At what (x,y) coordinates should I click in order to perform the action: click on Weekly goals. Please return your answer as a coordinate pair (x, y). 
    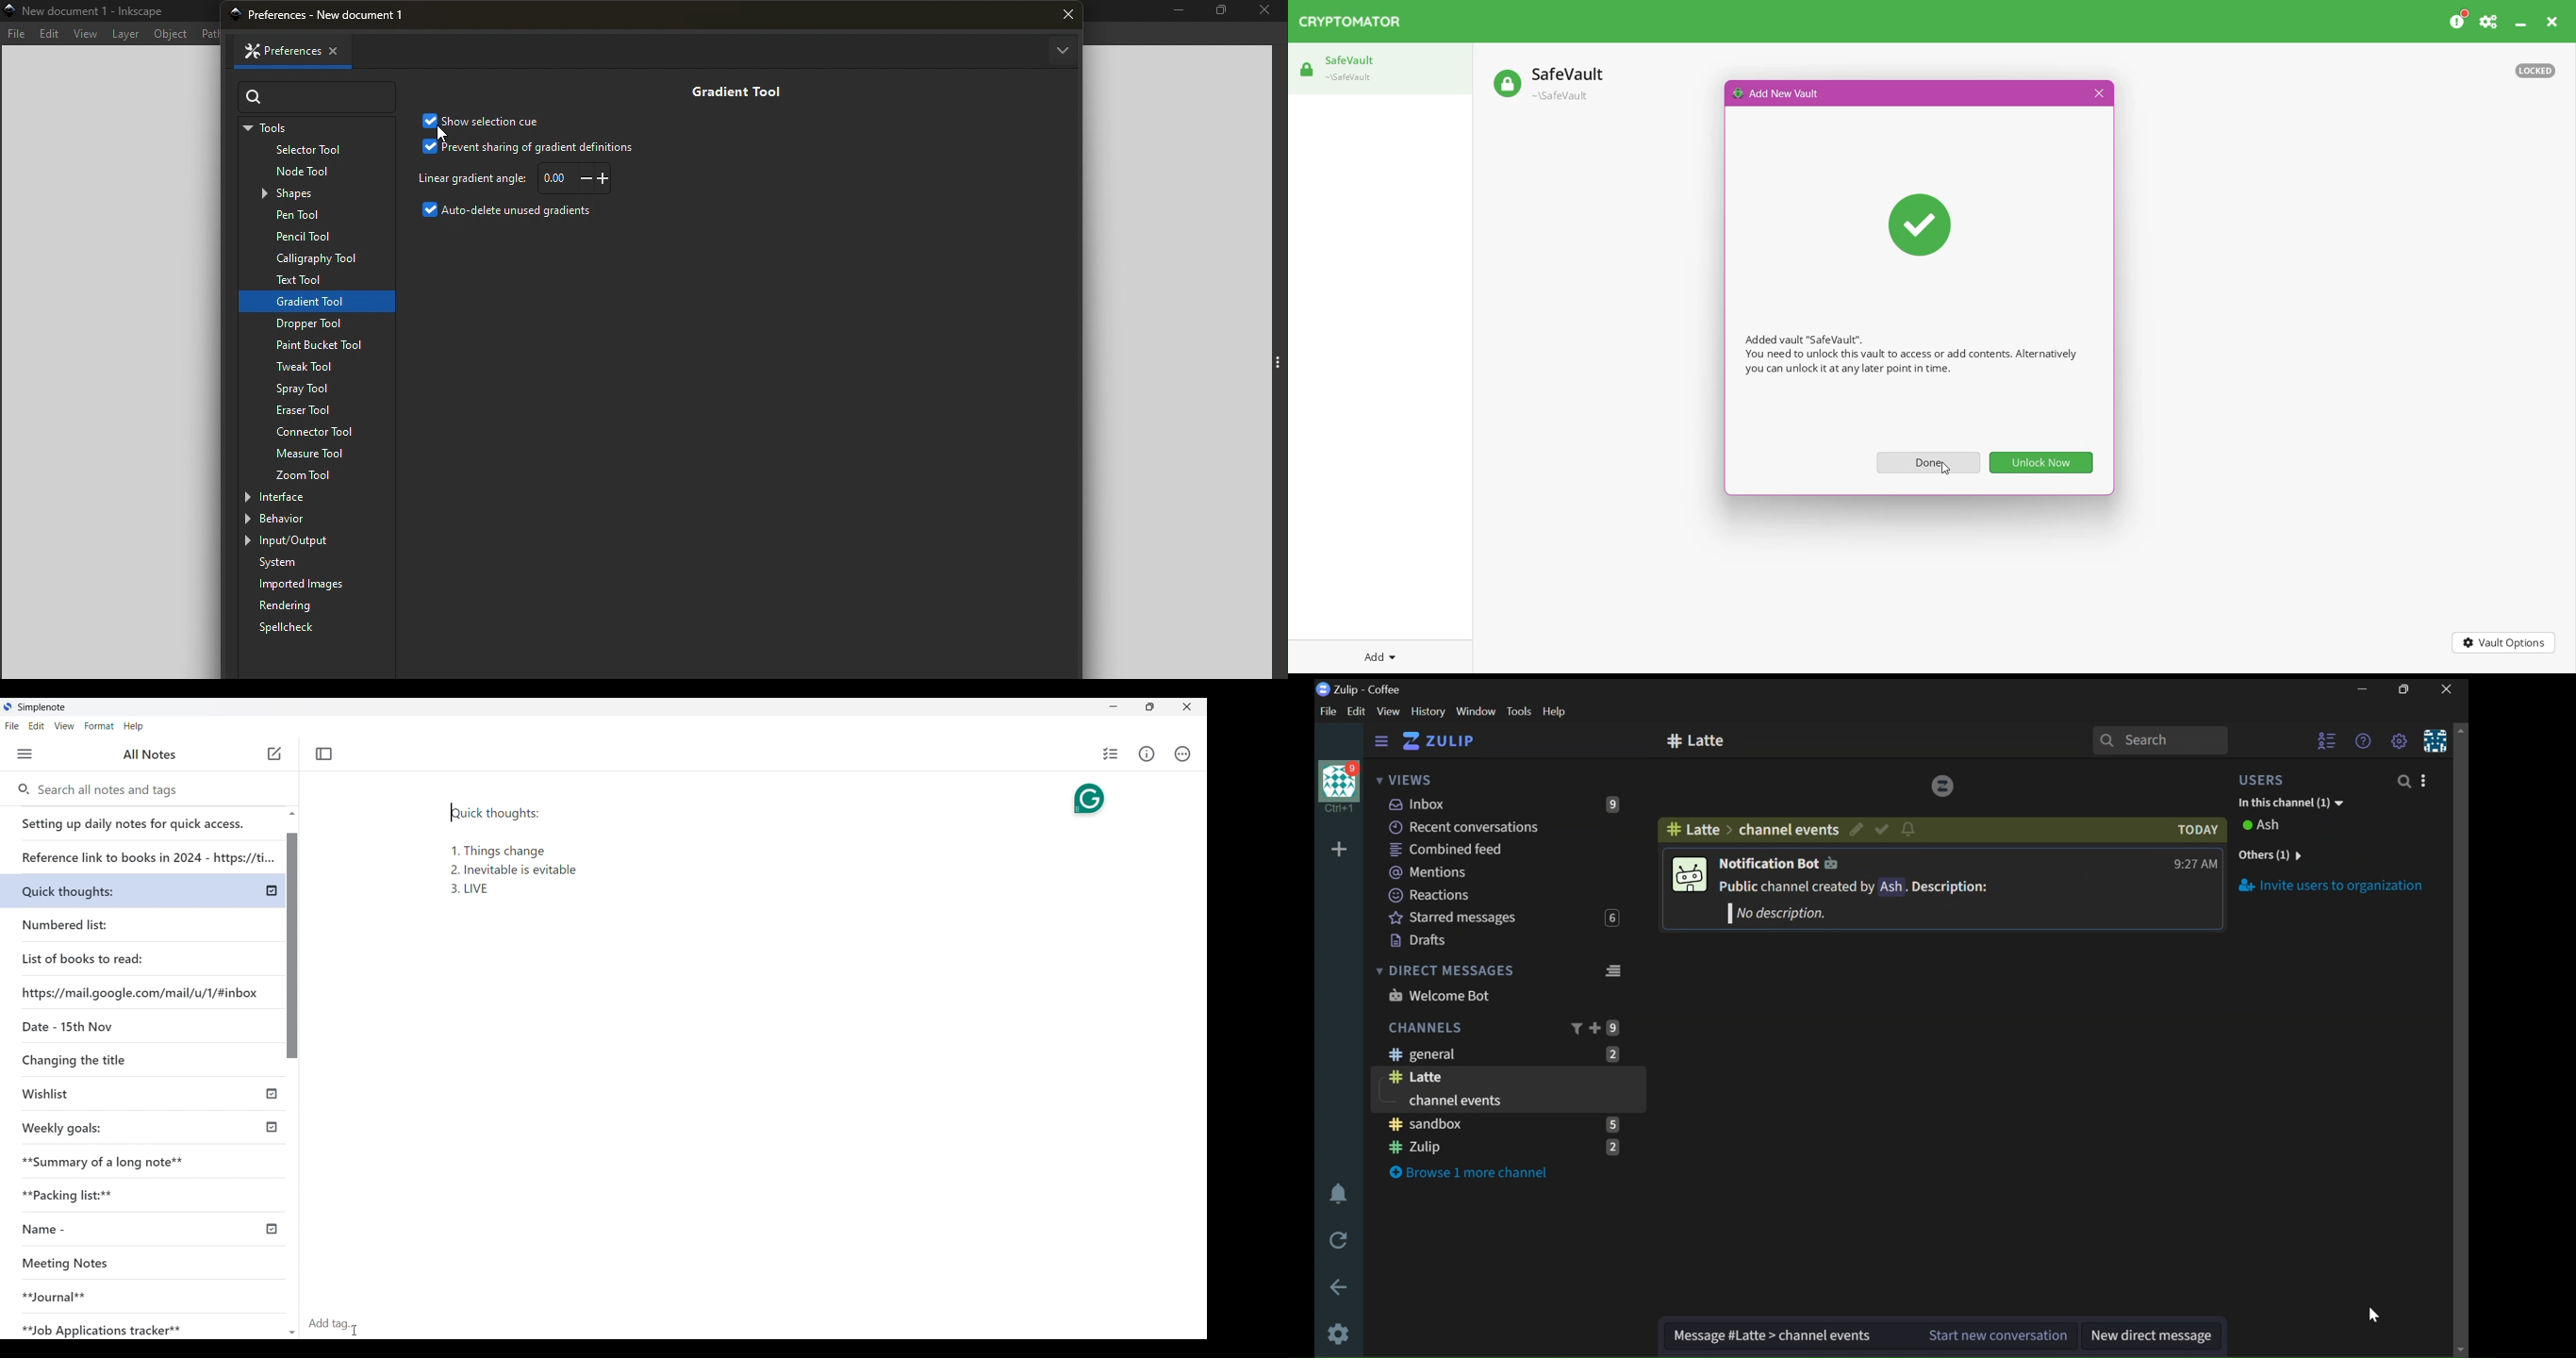
    Looking at the image, I should click on (62, 1127).